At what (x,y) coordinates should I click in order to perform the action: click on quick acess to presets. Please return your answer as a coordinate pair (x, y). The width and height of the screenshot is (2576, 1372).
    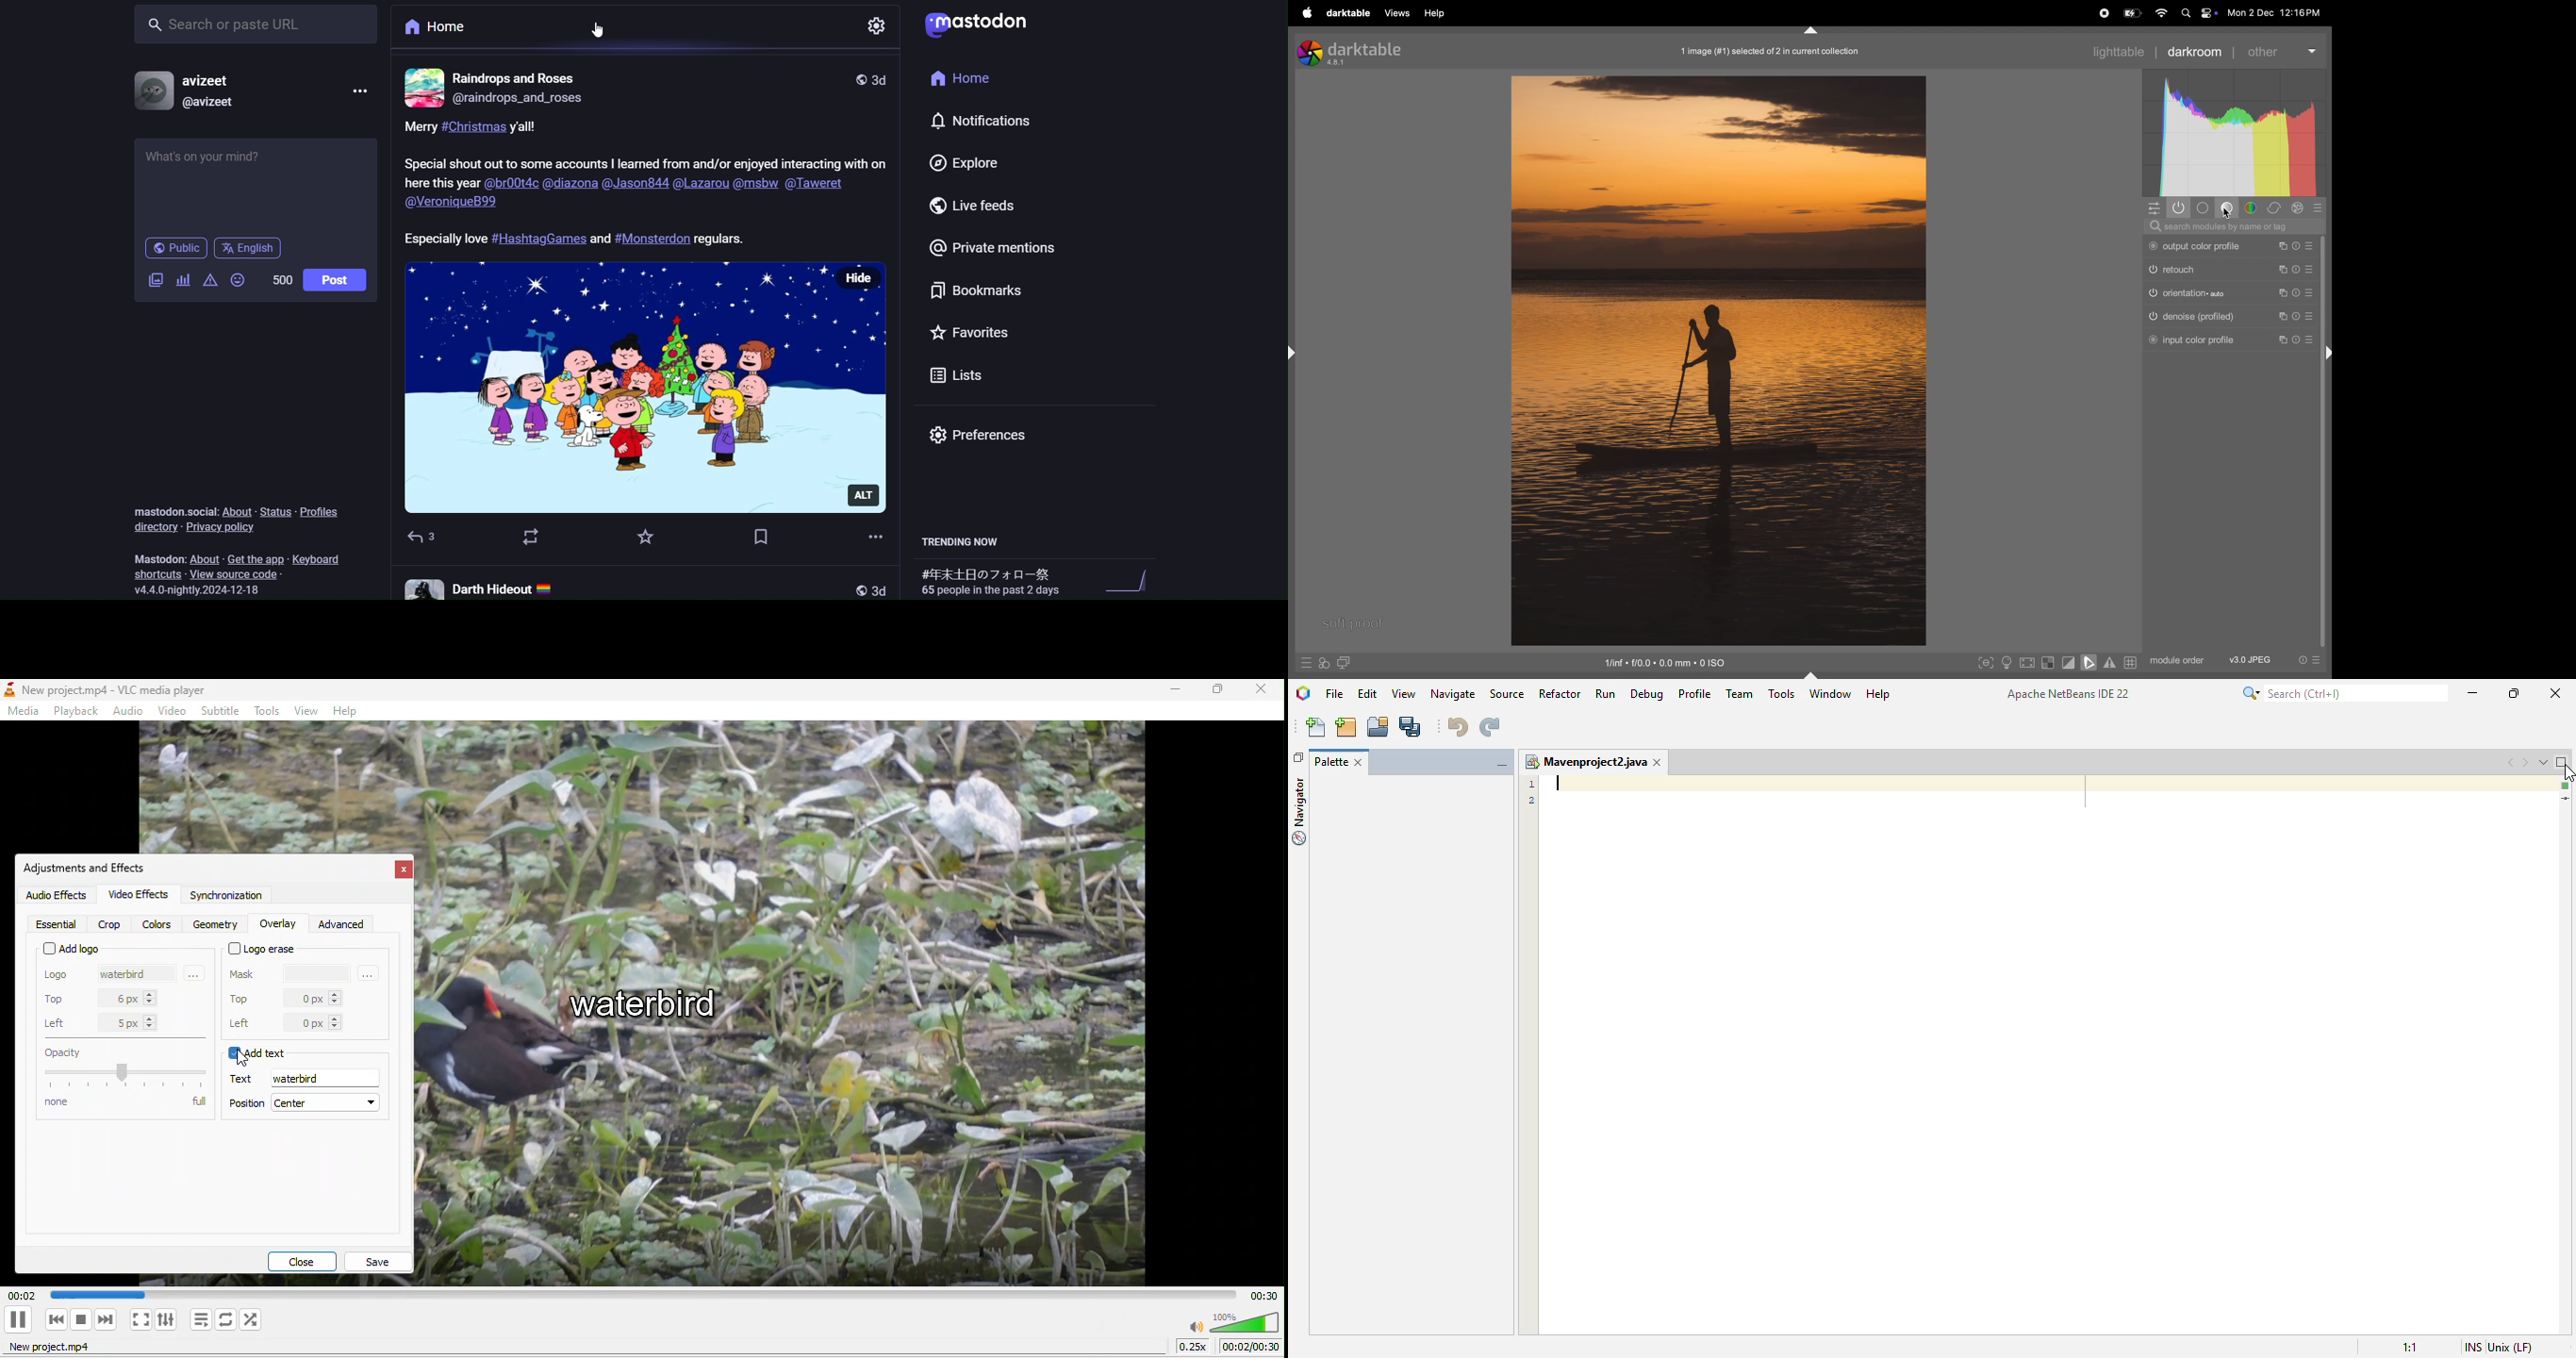
    Looking at the image, I should click on (2305, 659).